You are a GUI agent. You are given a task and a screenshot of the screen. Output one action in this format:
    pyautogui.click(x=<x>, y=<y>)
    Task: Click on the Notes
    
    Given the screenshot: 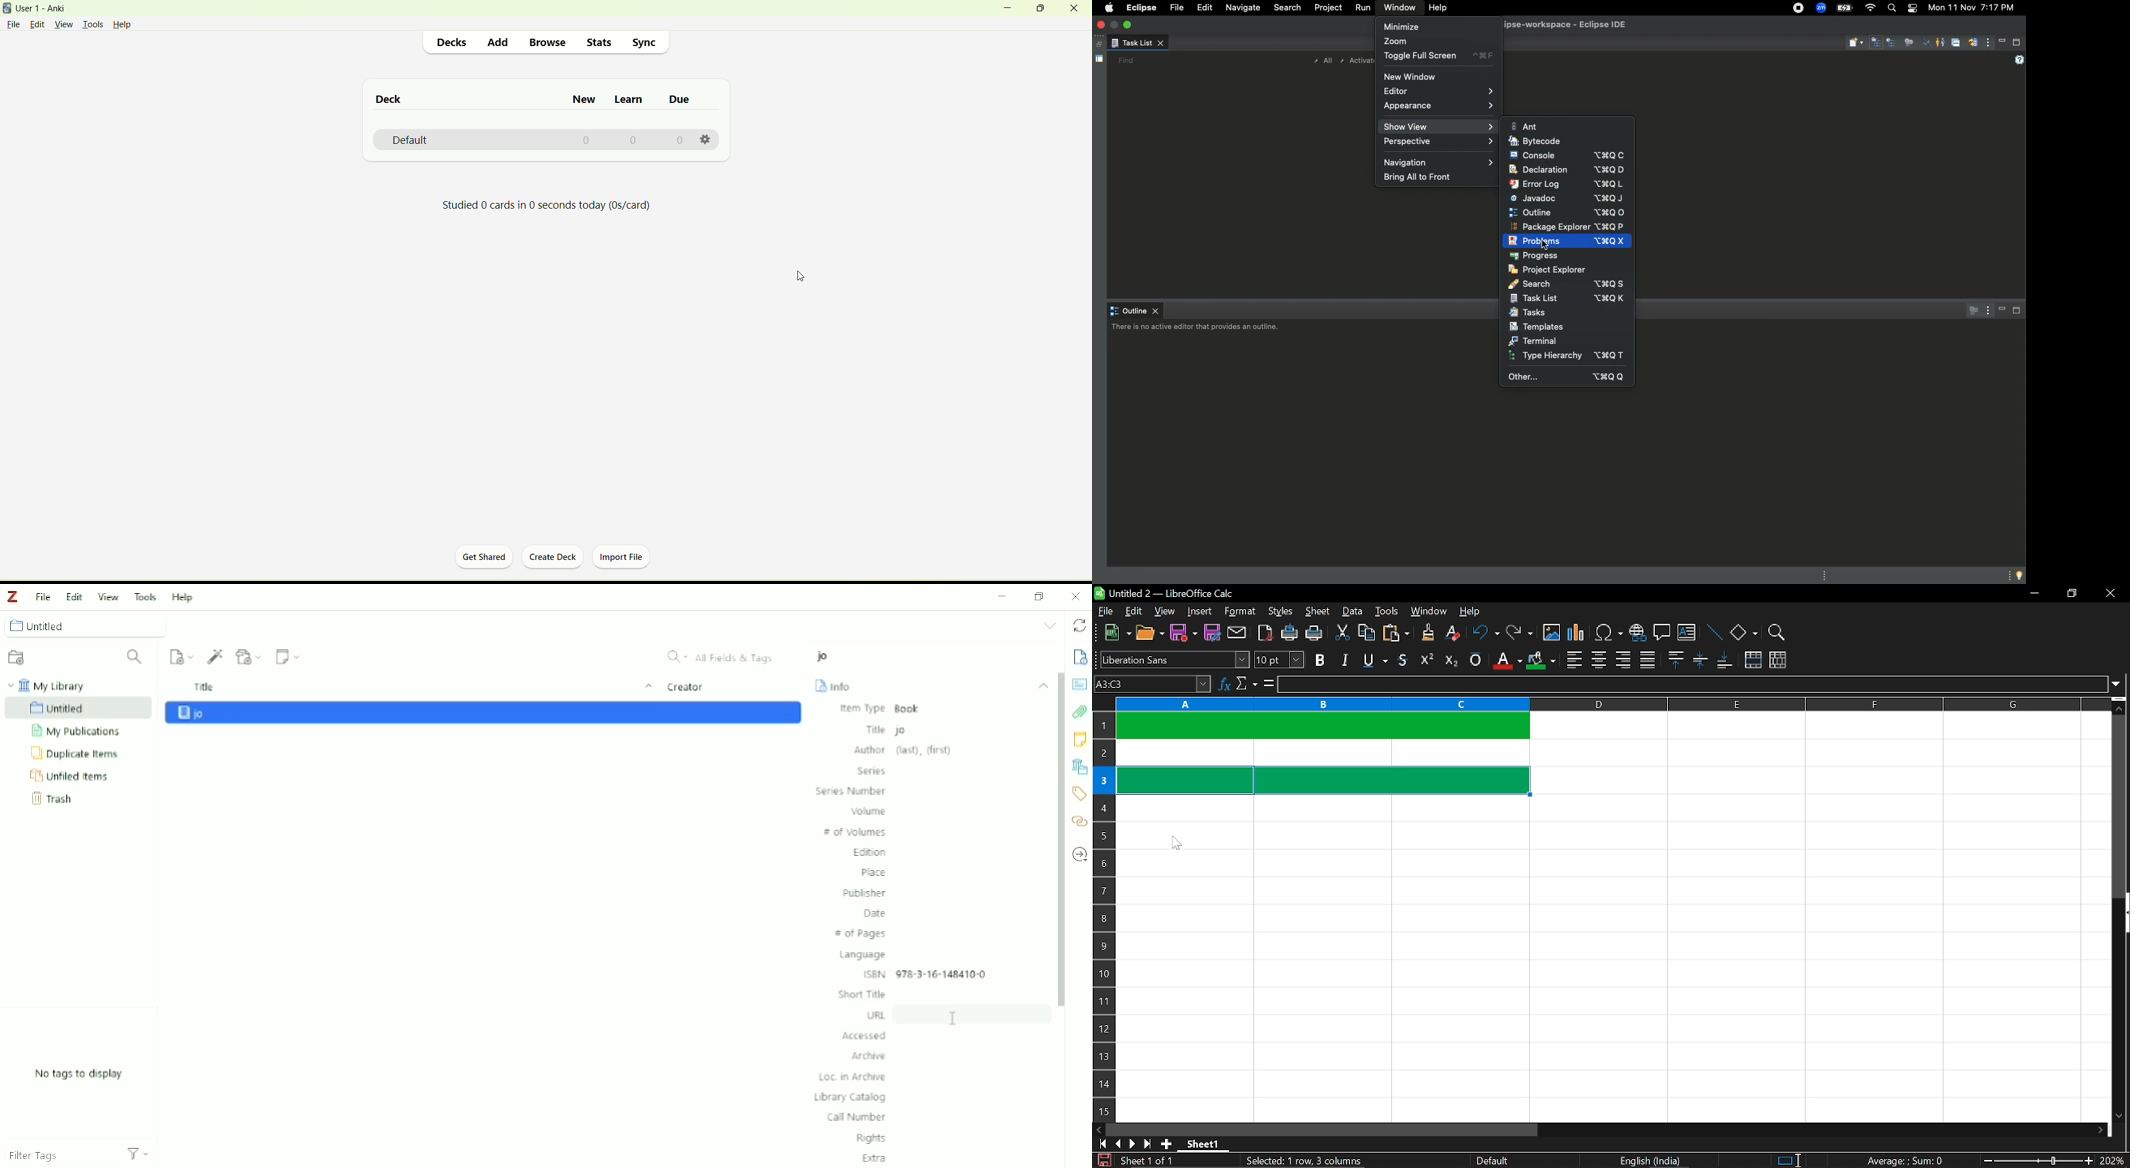 What is the action you would take?
    pyautogui.click(x=1080, y=740)
    